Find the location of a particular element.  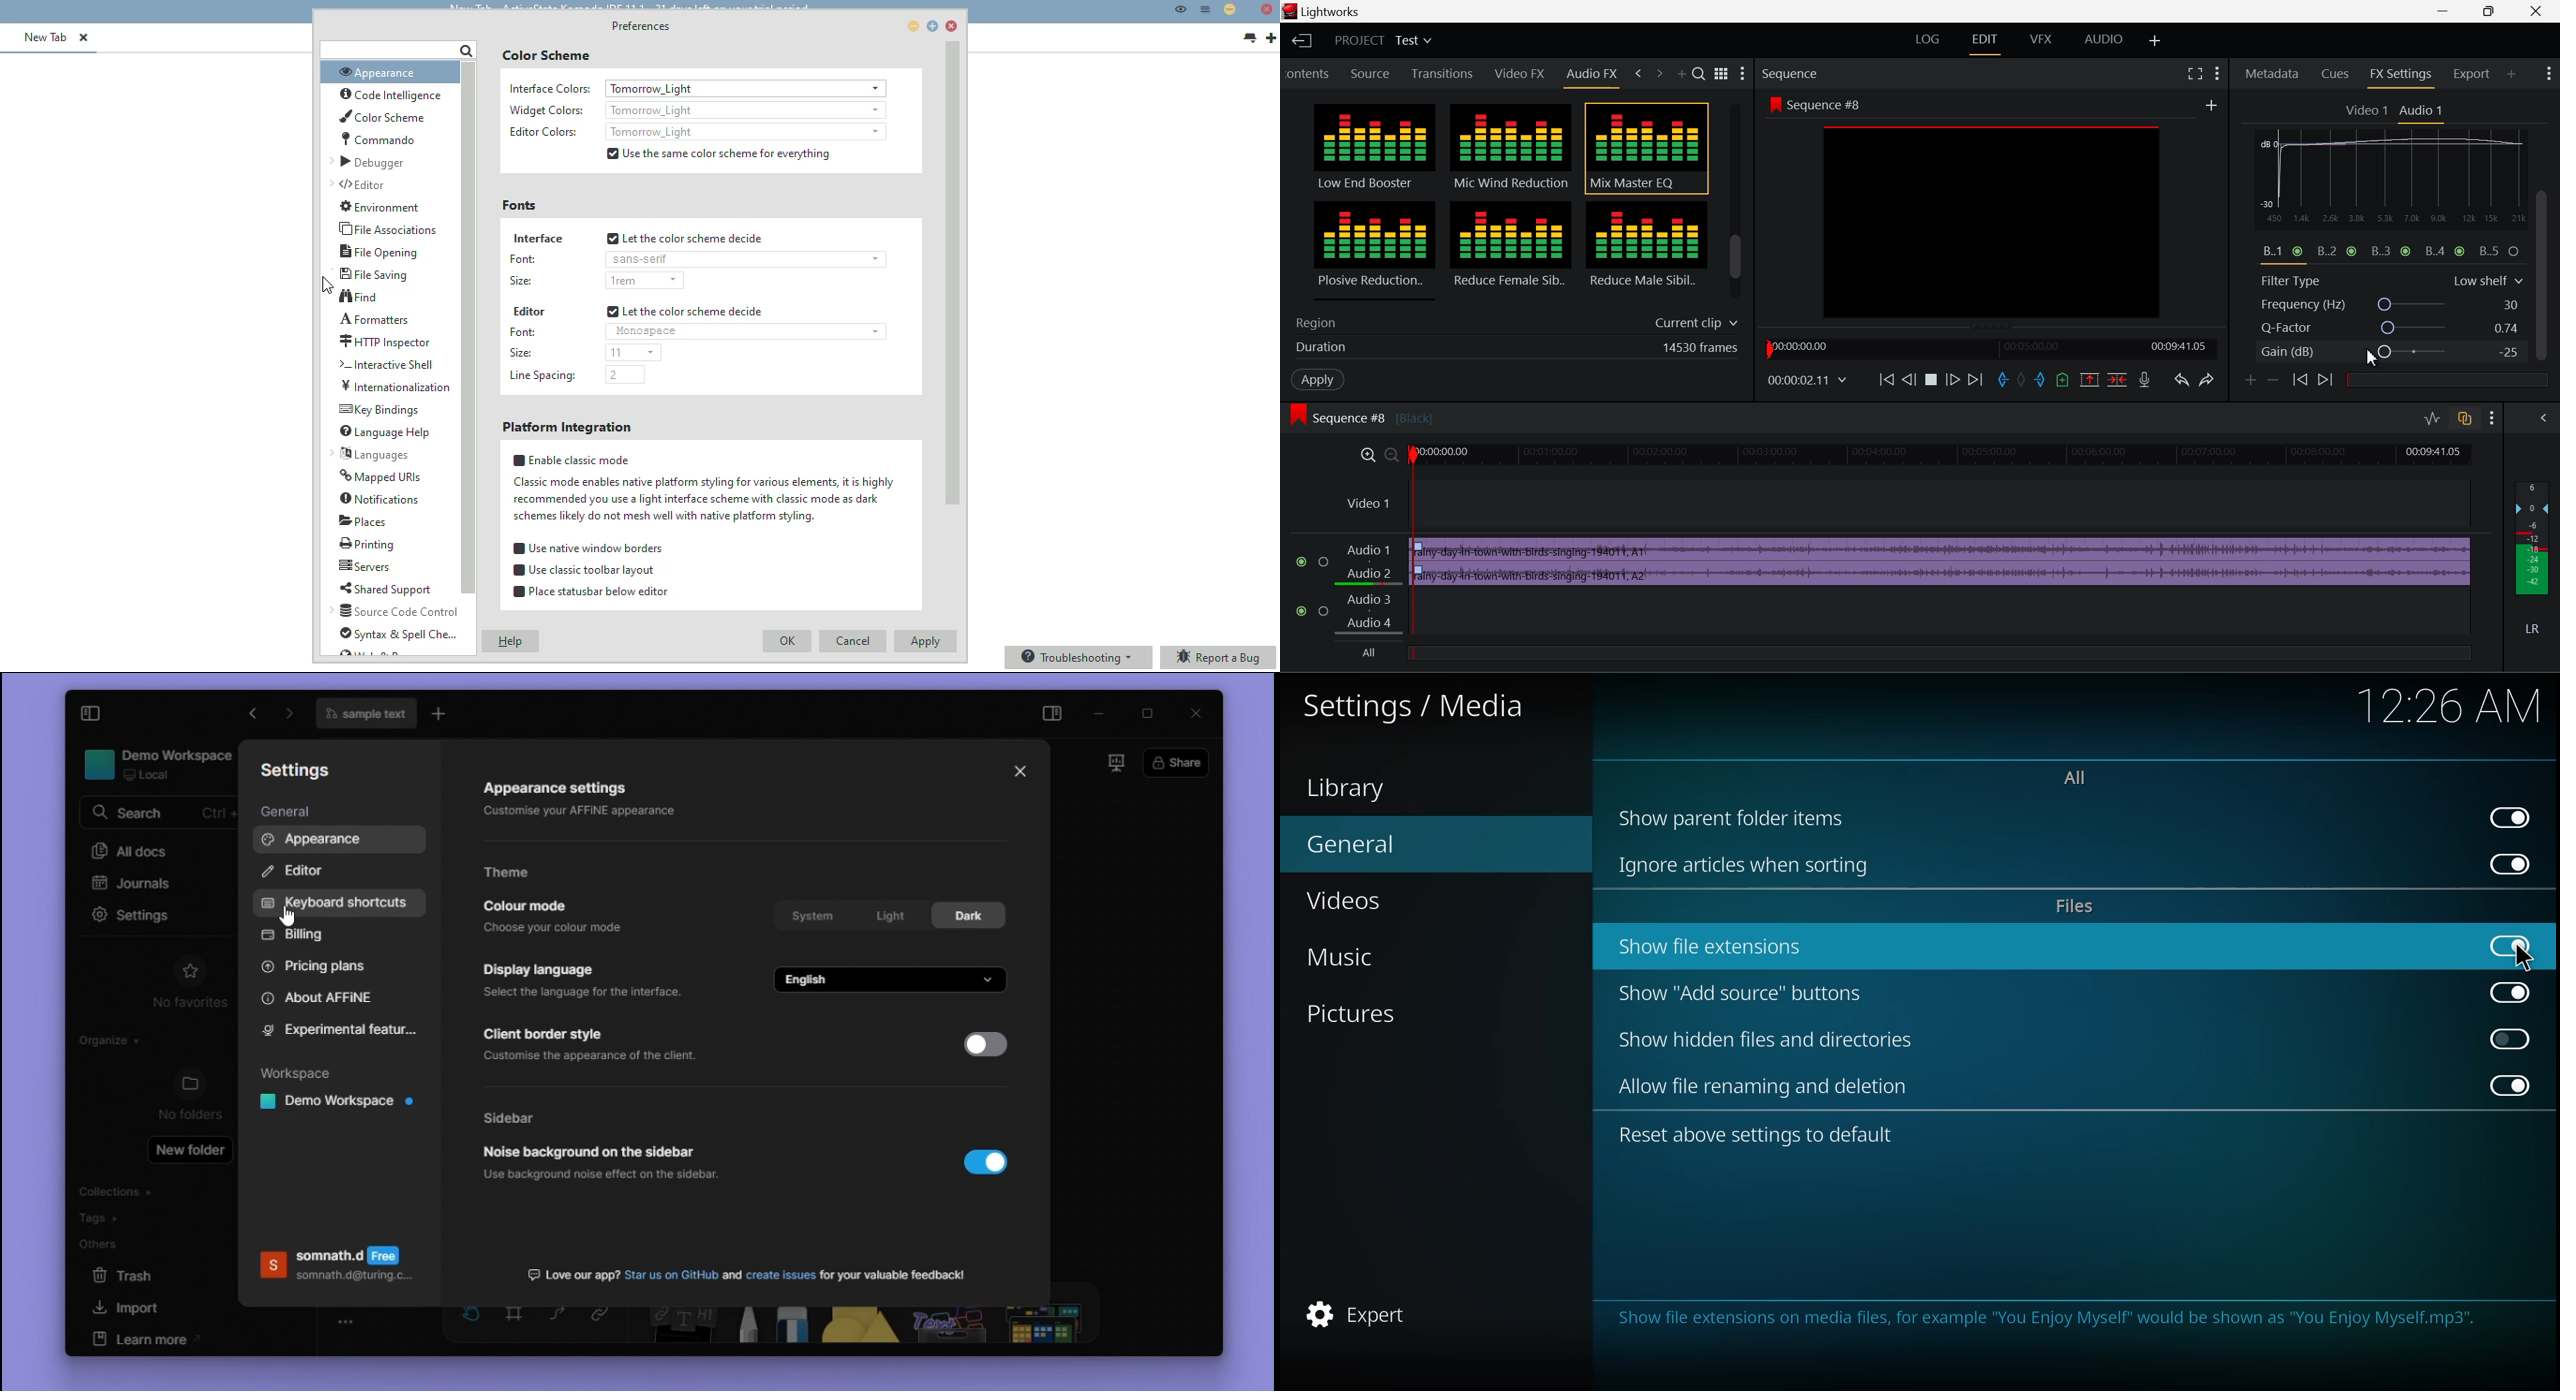

show parent folder items is located at coordinates (1735, 817).